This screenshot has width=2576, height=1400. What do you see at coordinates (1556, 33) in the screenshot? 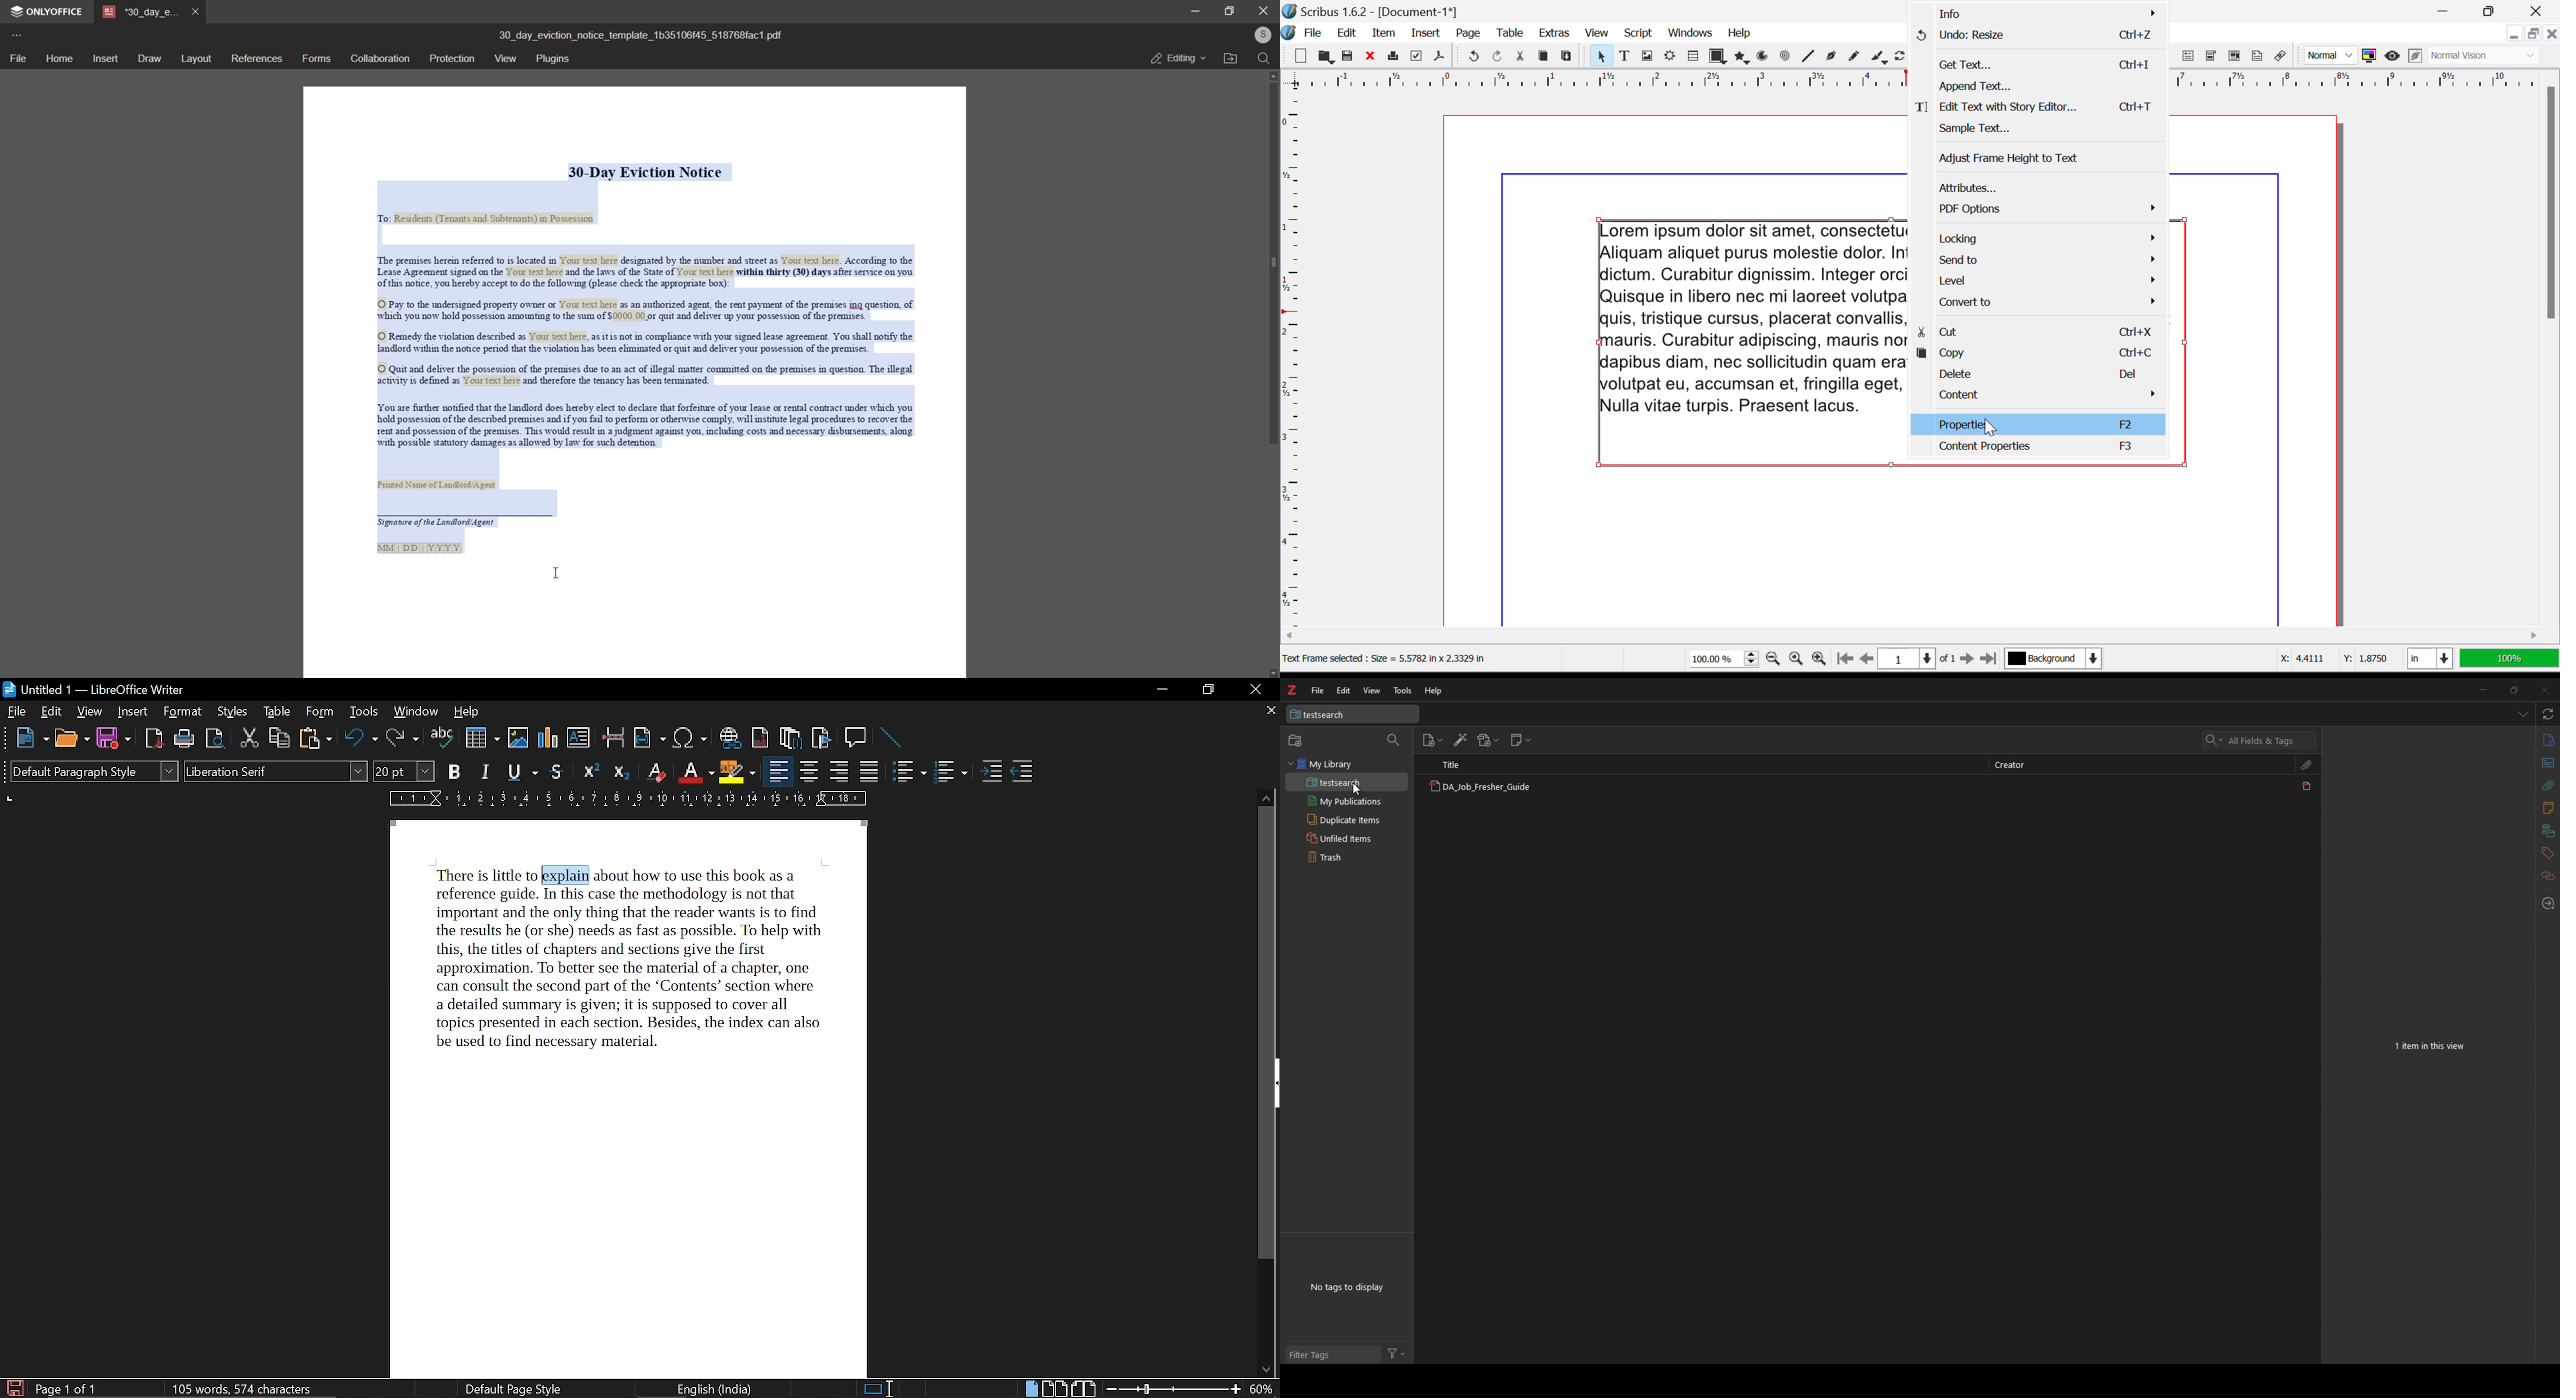
I see `Extras` at bounding box center [1556, 33].